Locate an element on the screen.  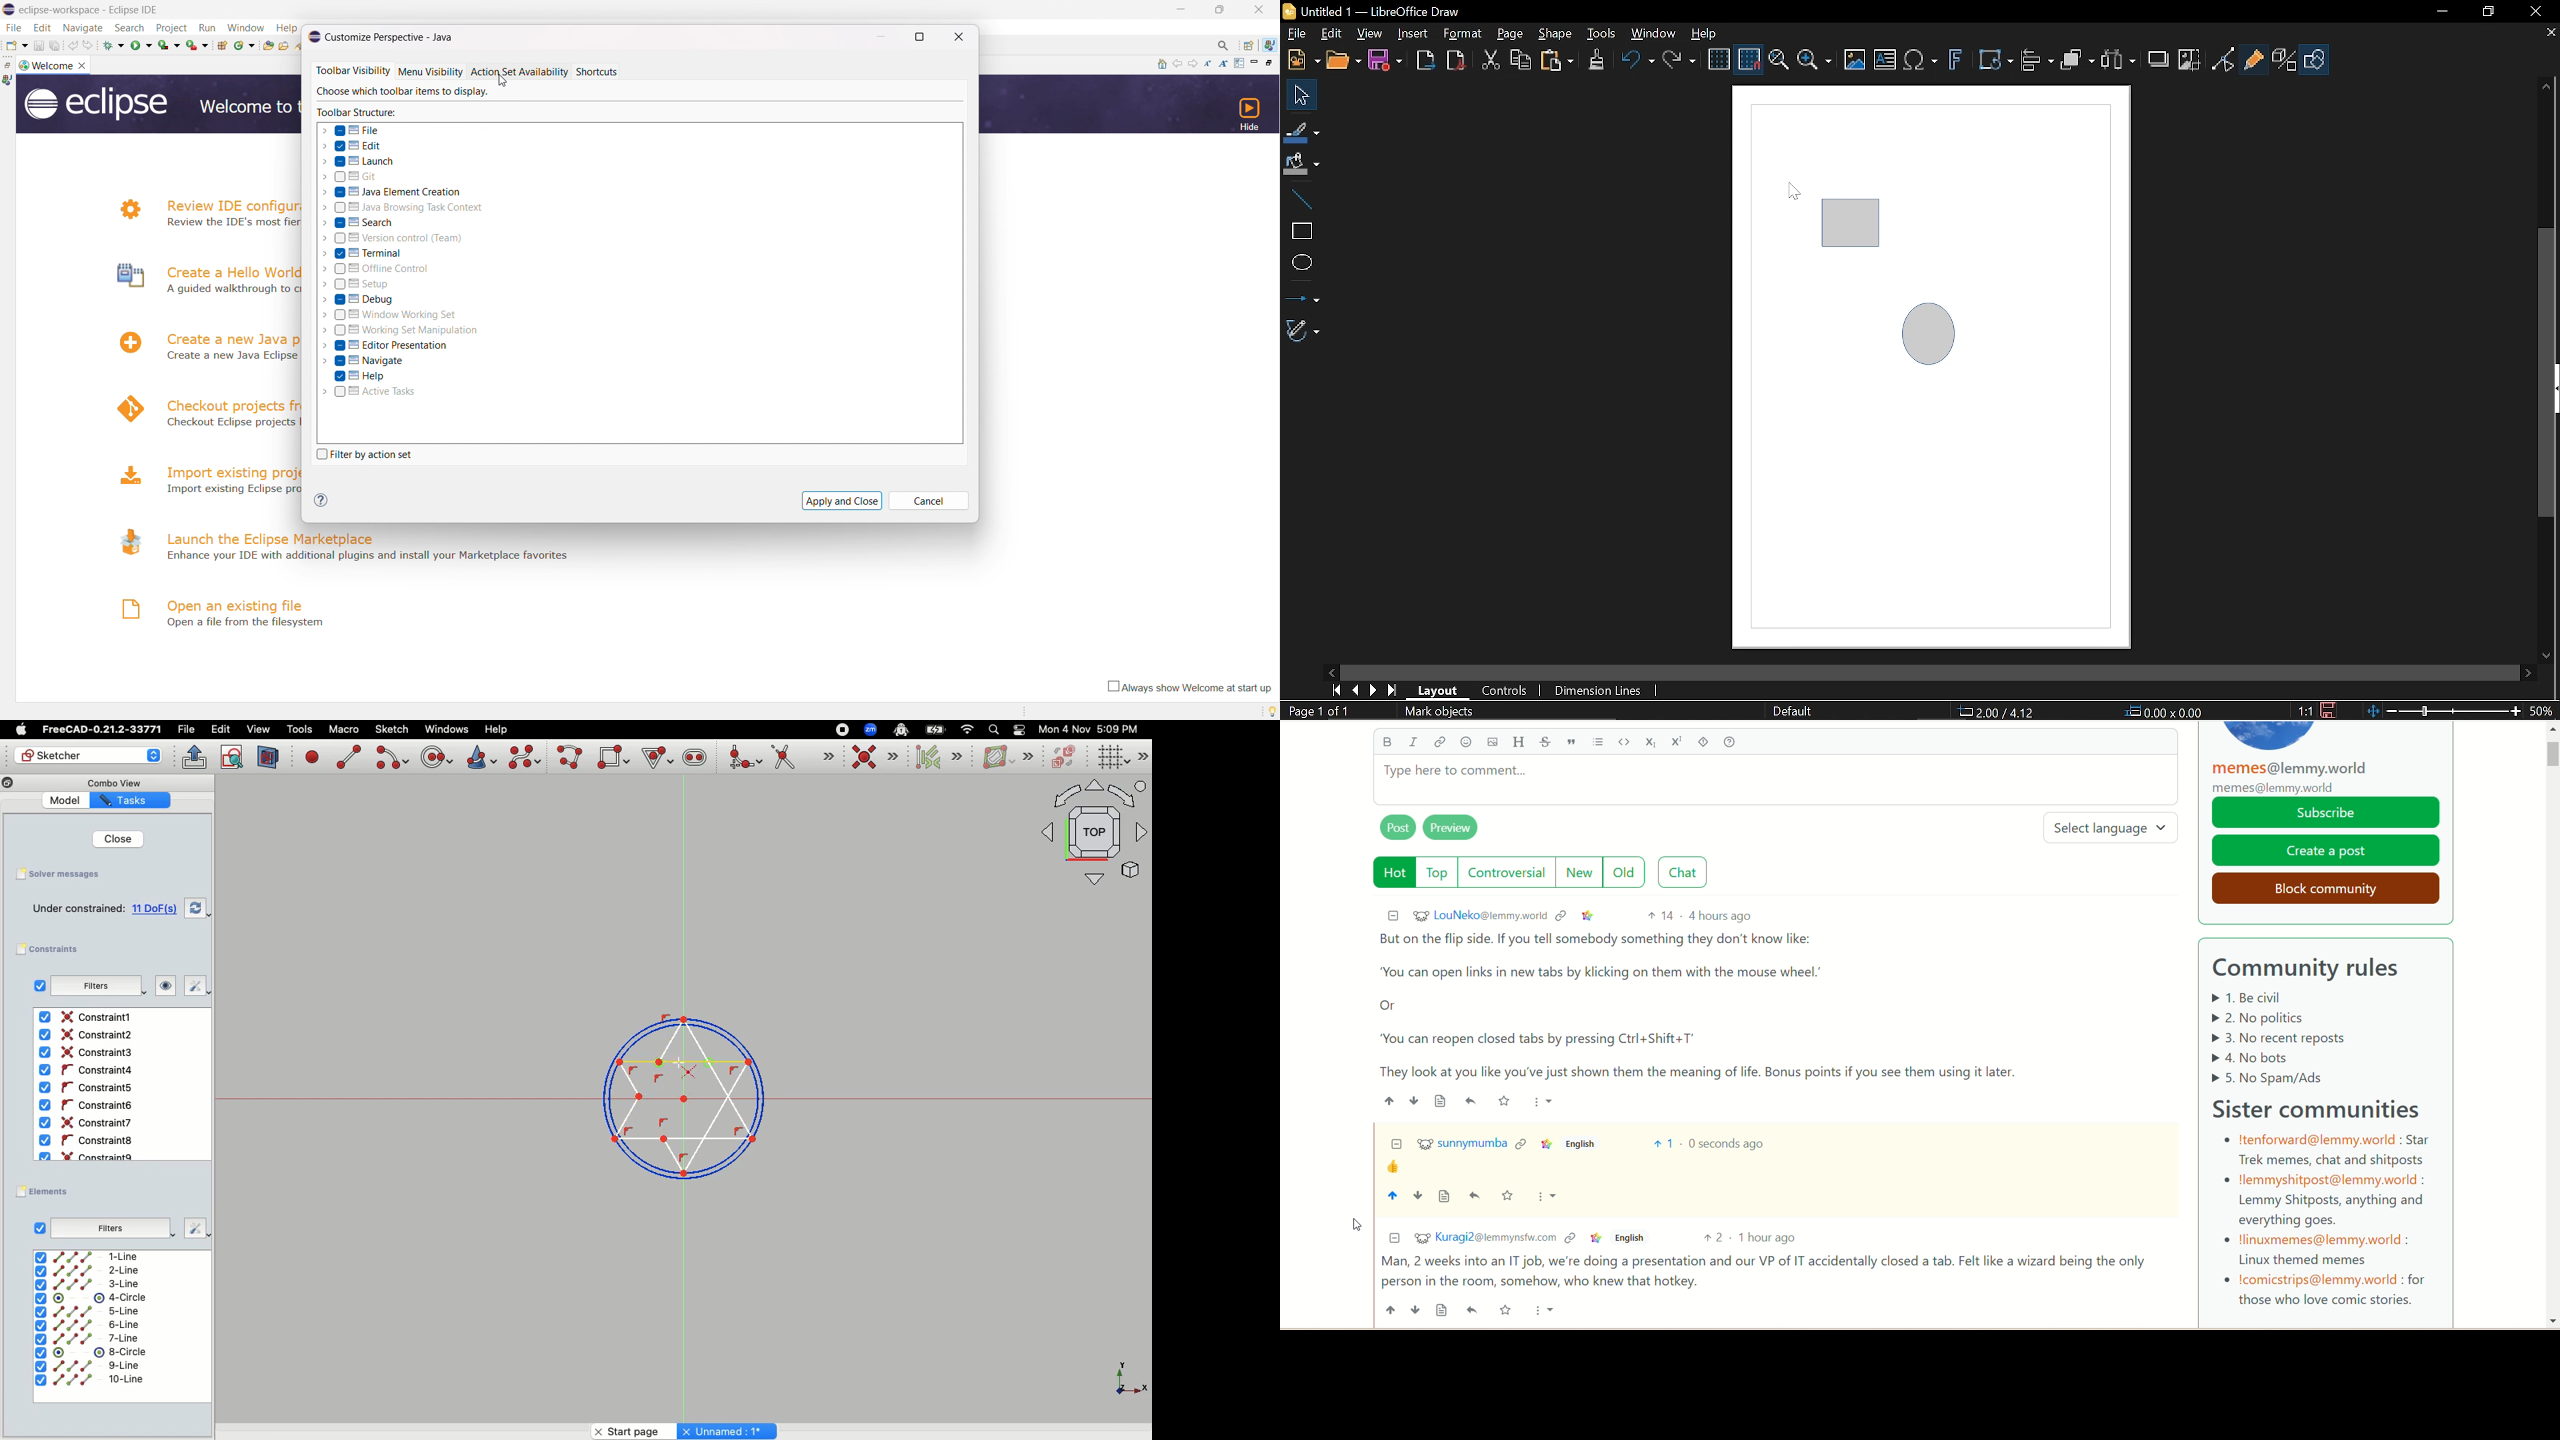
Switch virtual space is located at coordinates (1066, 758).